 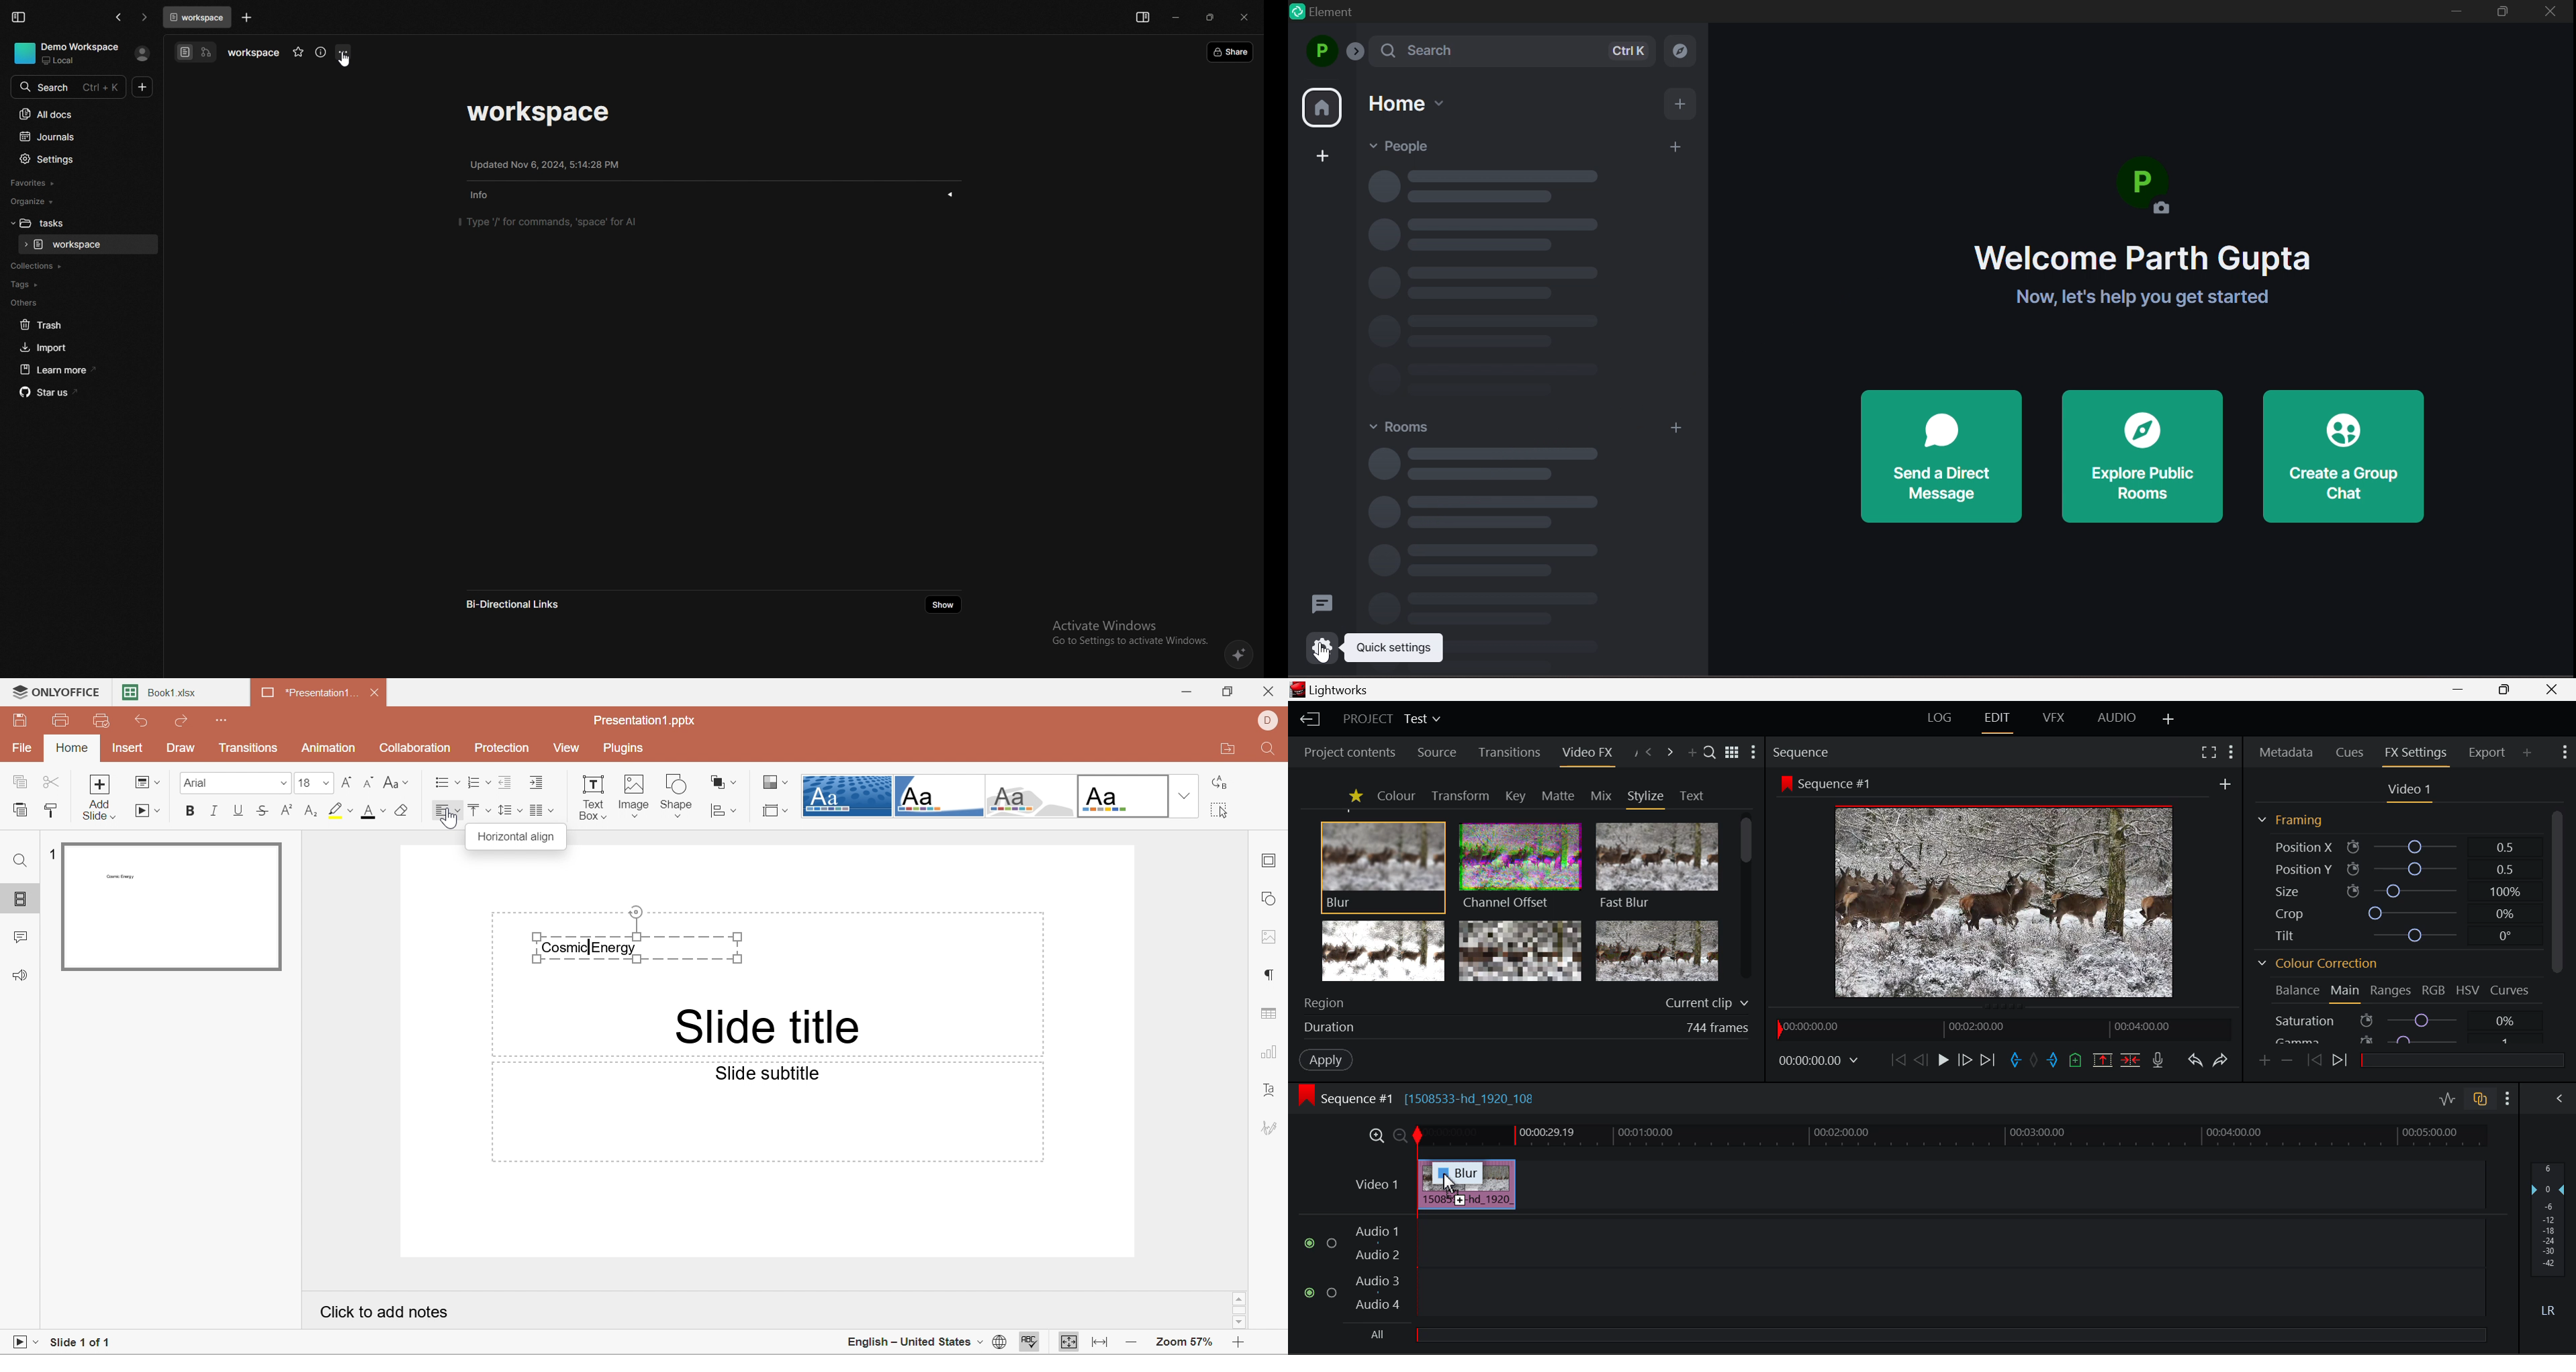 I want to click on Text Box, so click(x=594, y=796).